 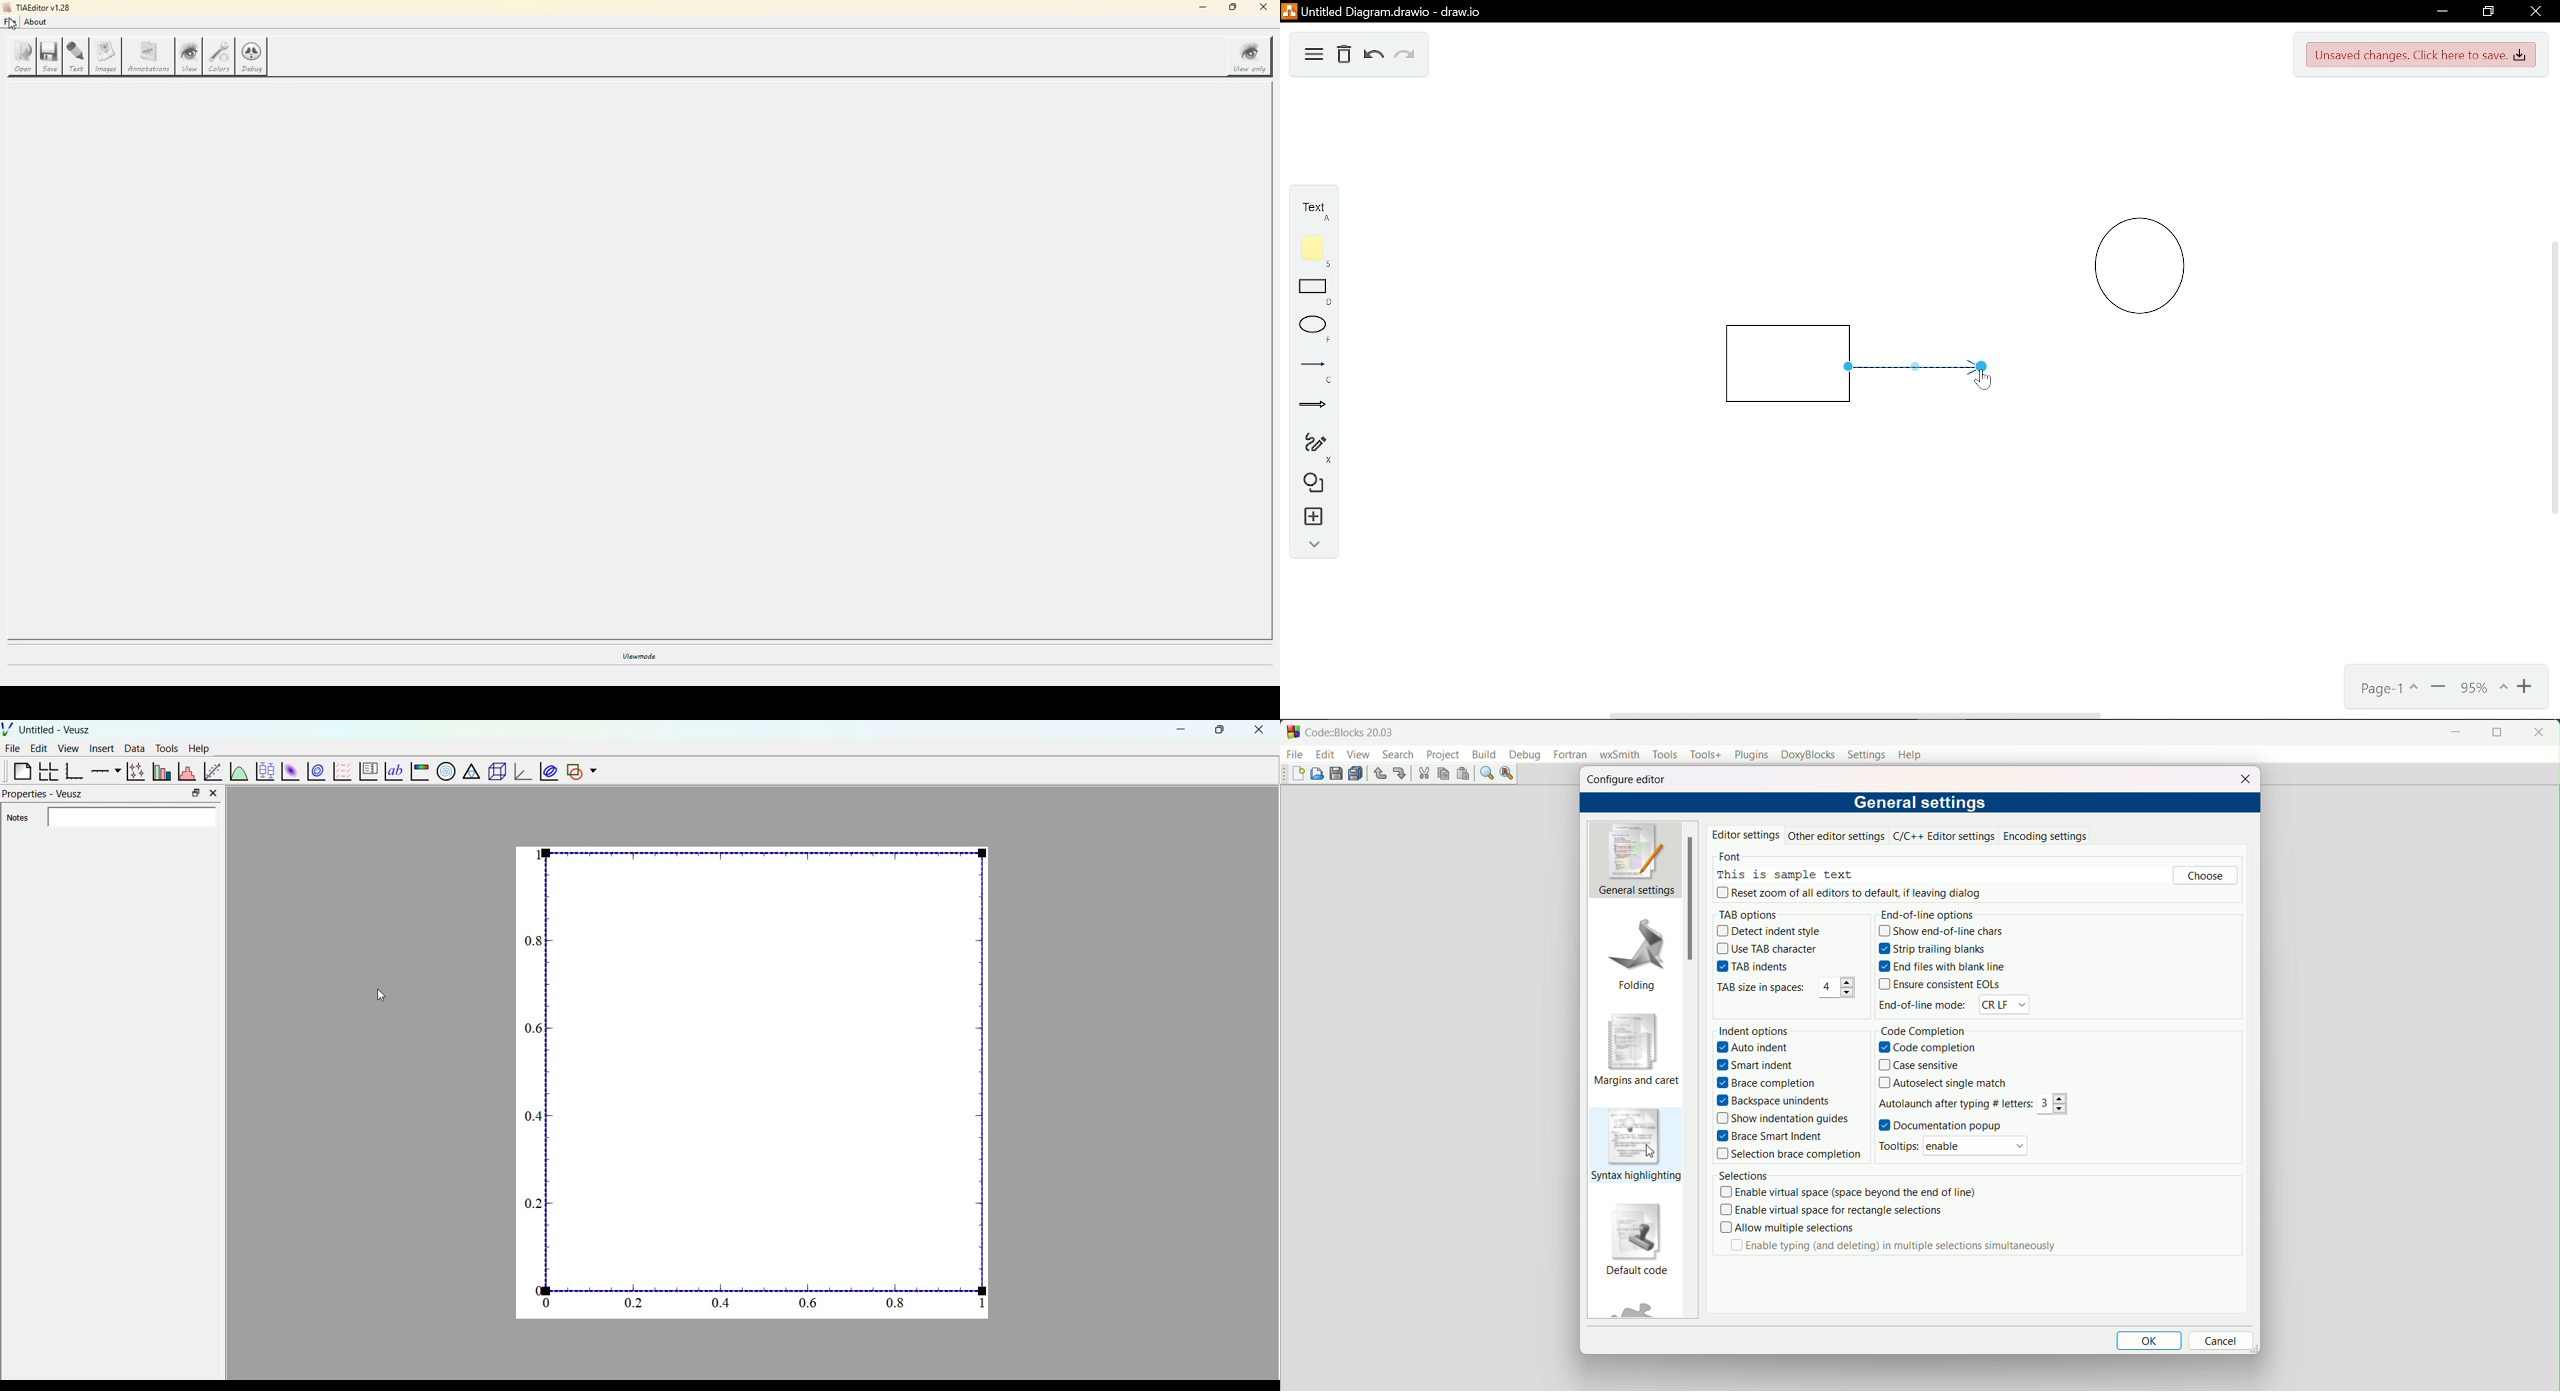 I want to click on reset zoom, so click(x=1852, y=893).